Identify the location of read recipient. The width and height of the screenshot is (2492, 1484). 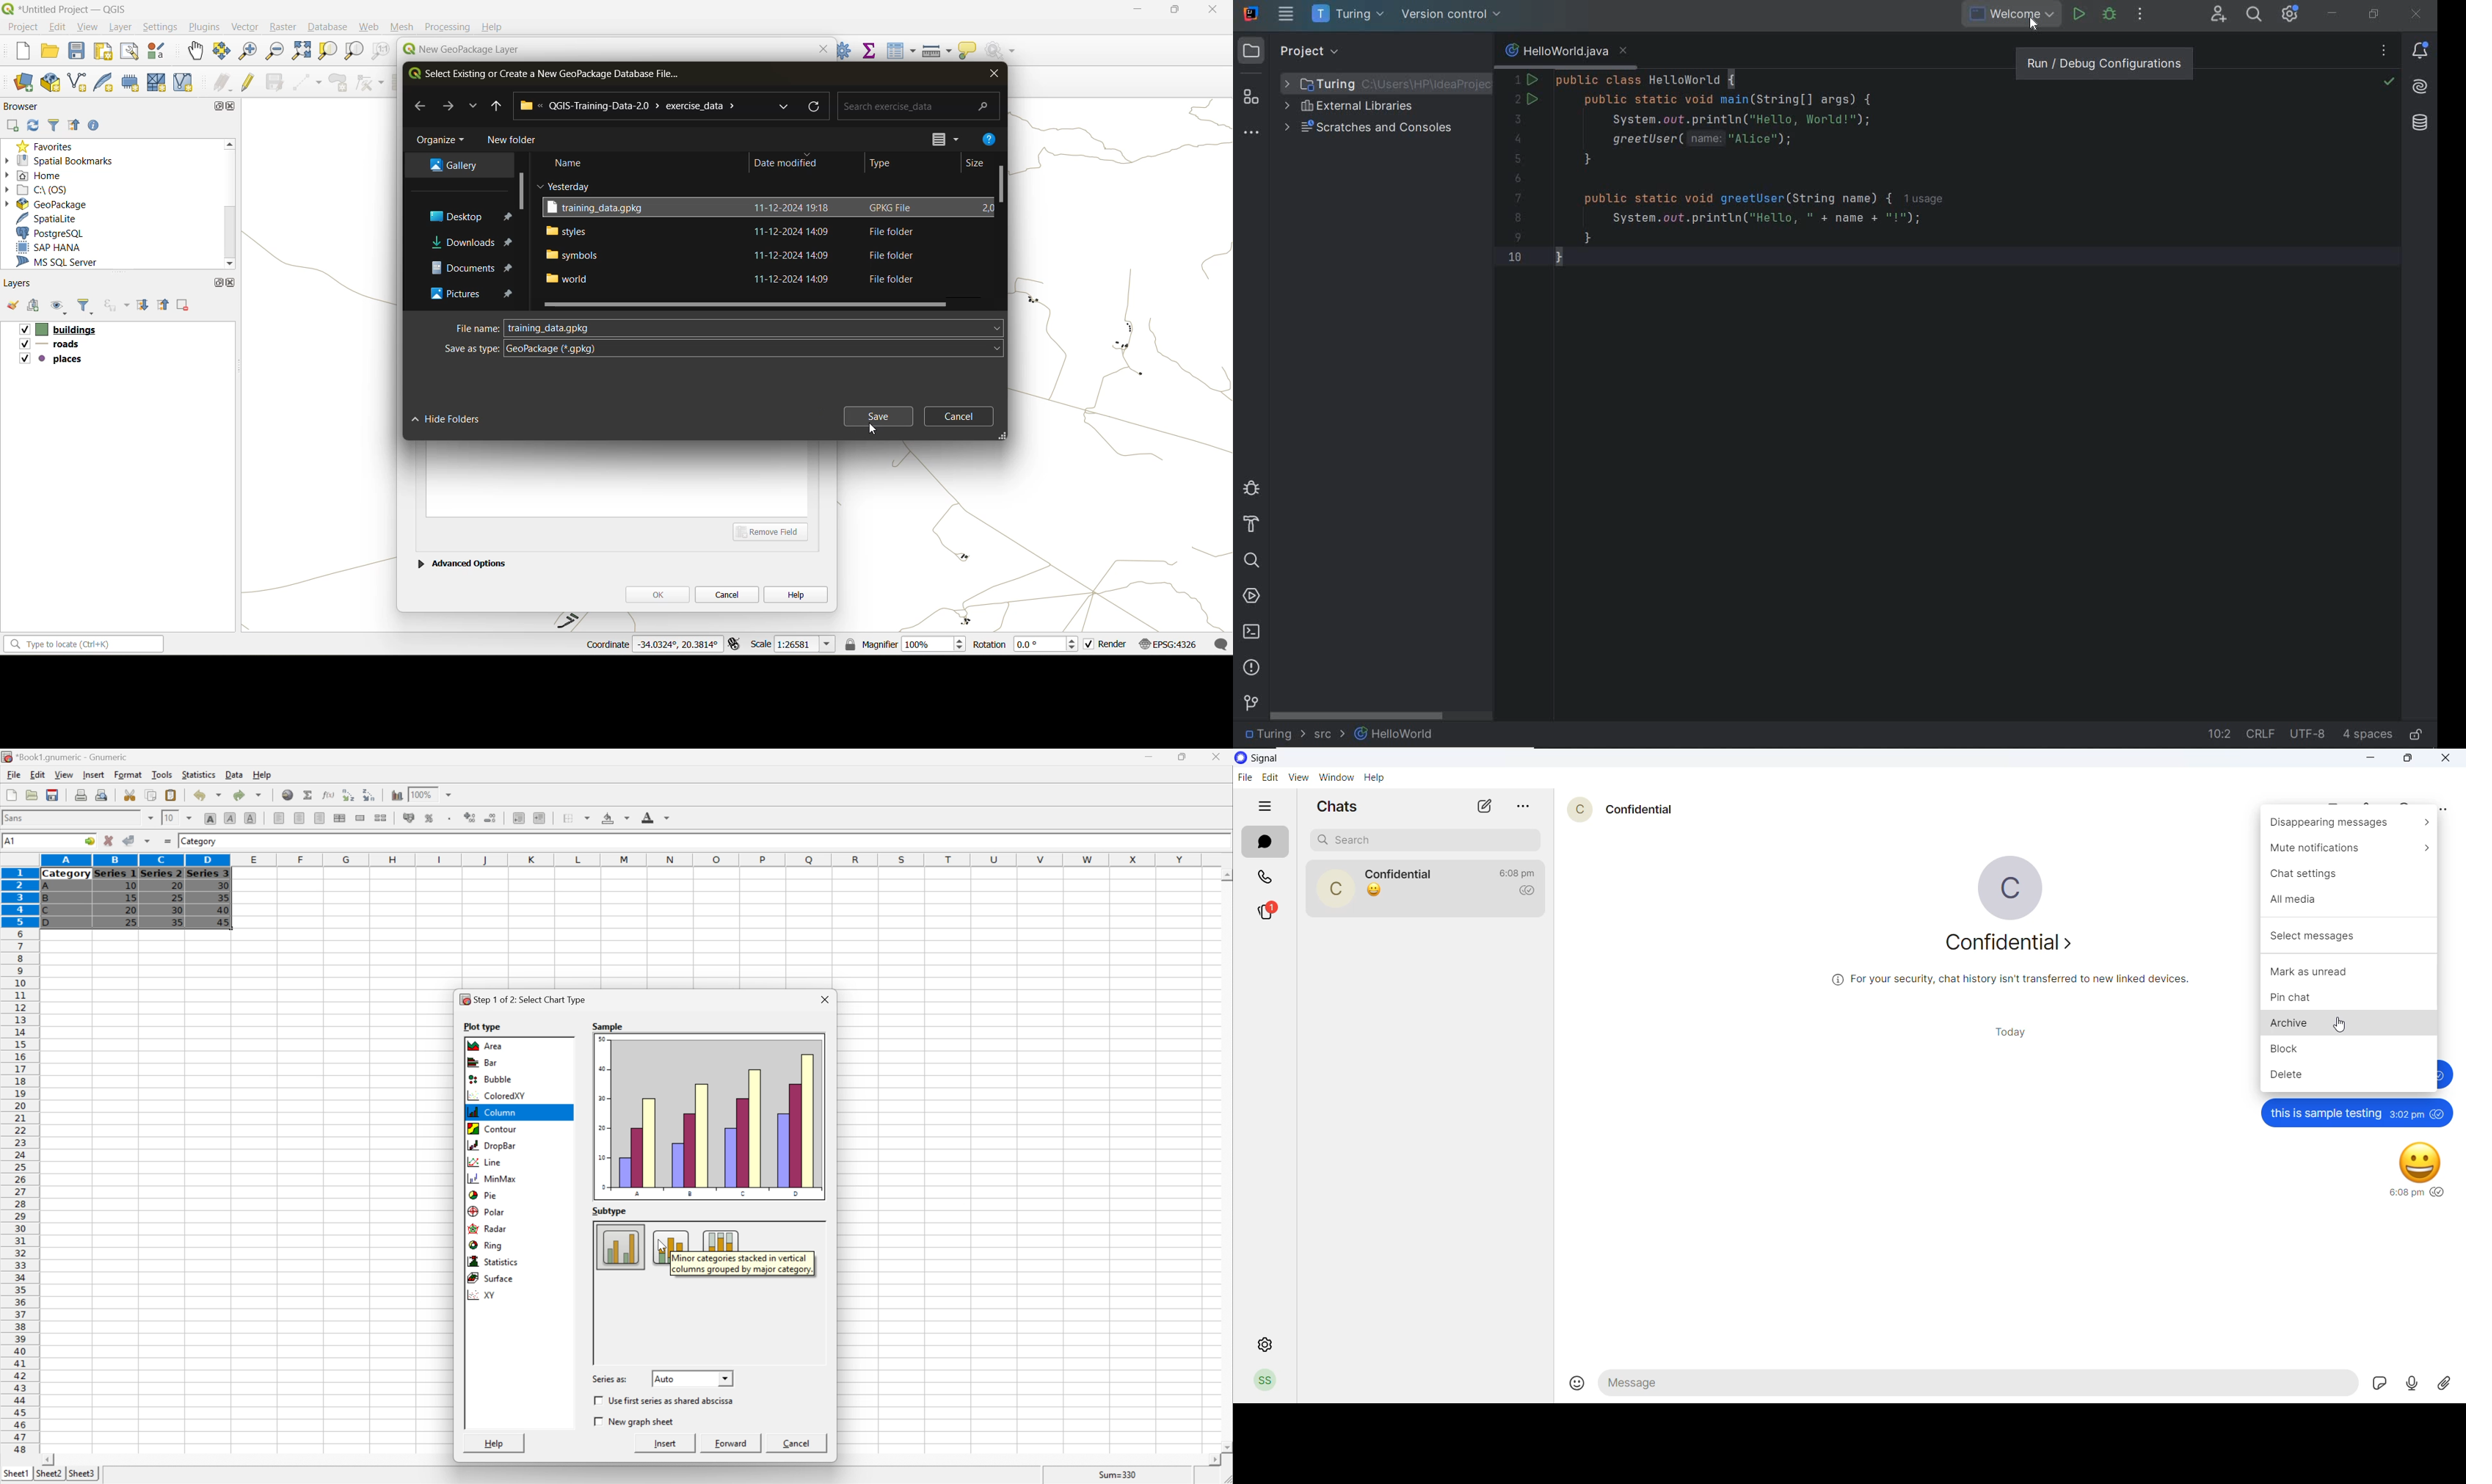
(1525, 892).